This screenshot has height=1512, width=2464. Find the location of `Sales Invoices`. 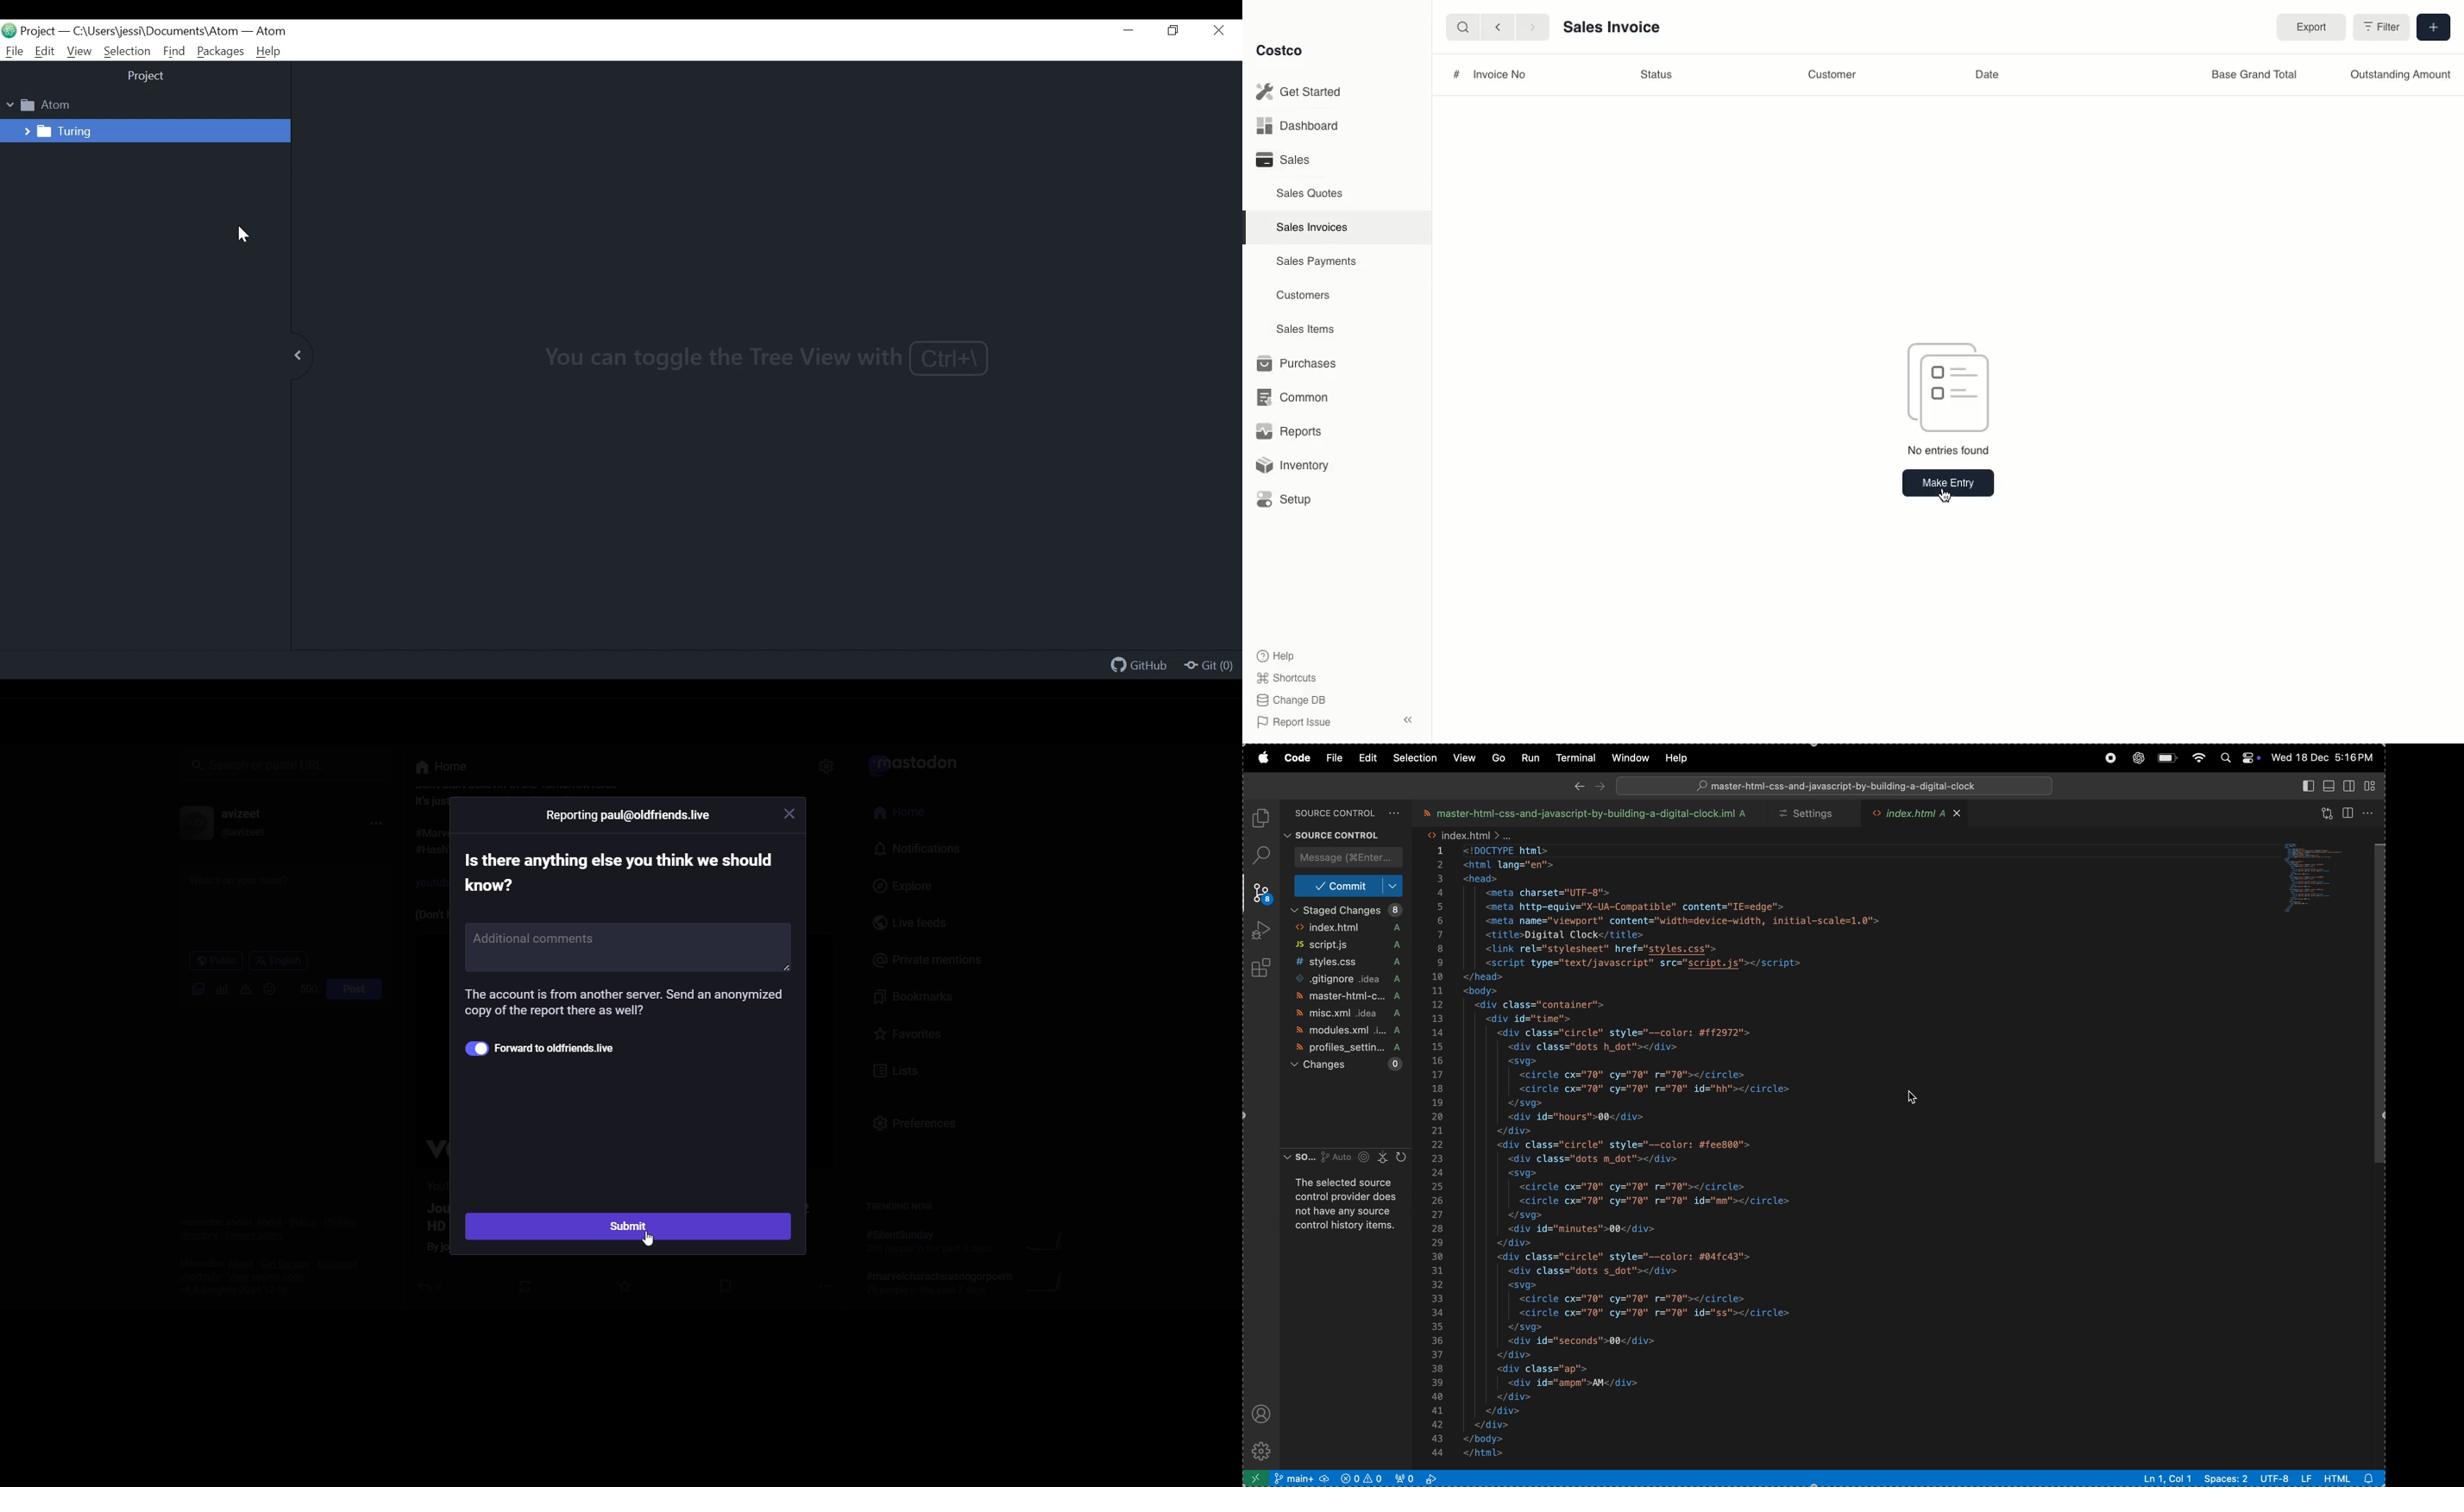

Sales Invoices is located at coordinates (1313, 227).